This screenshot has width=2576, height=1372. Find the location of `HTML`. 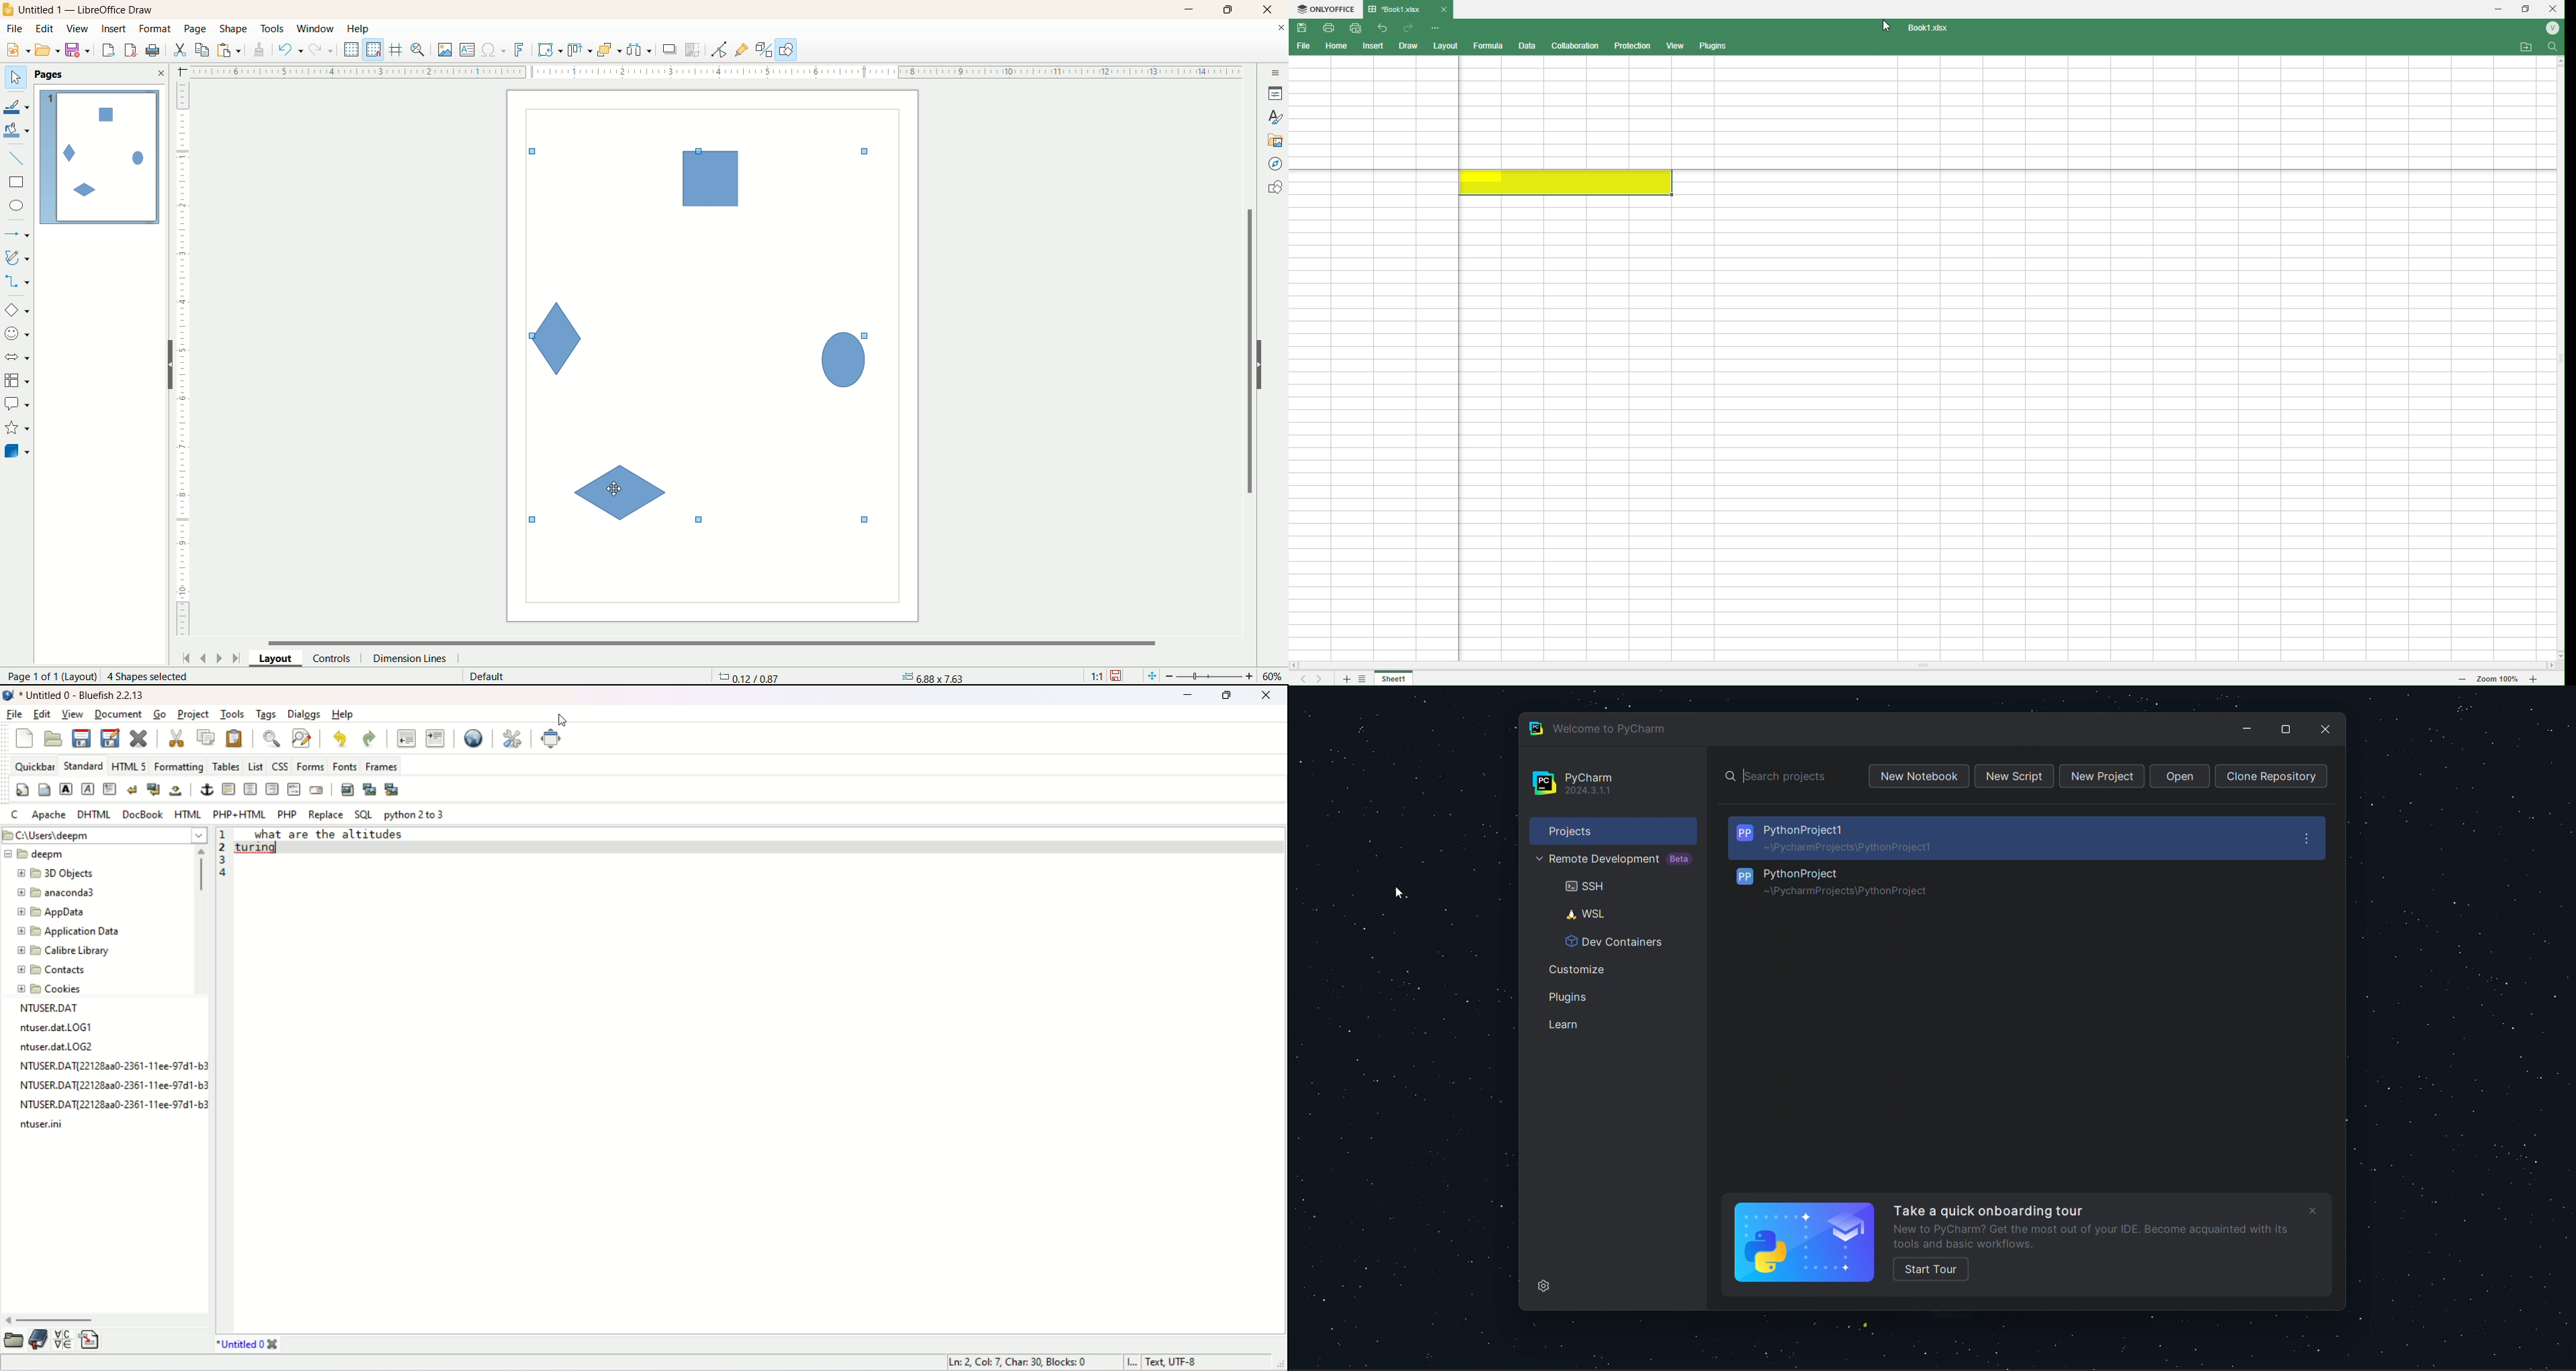

HTML is located at coordinates (186, 813).